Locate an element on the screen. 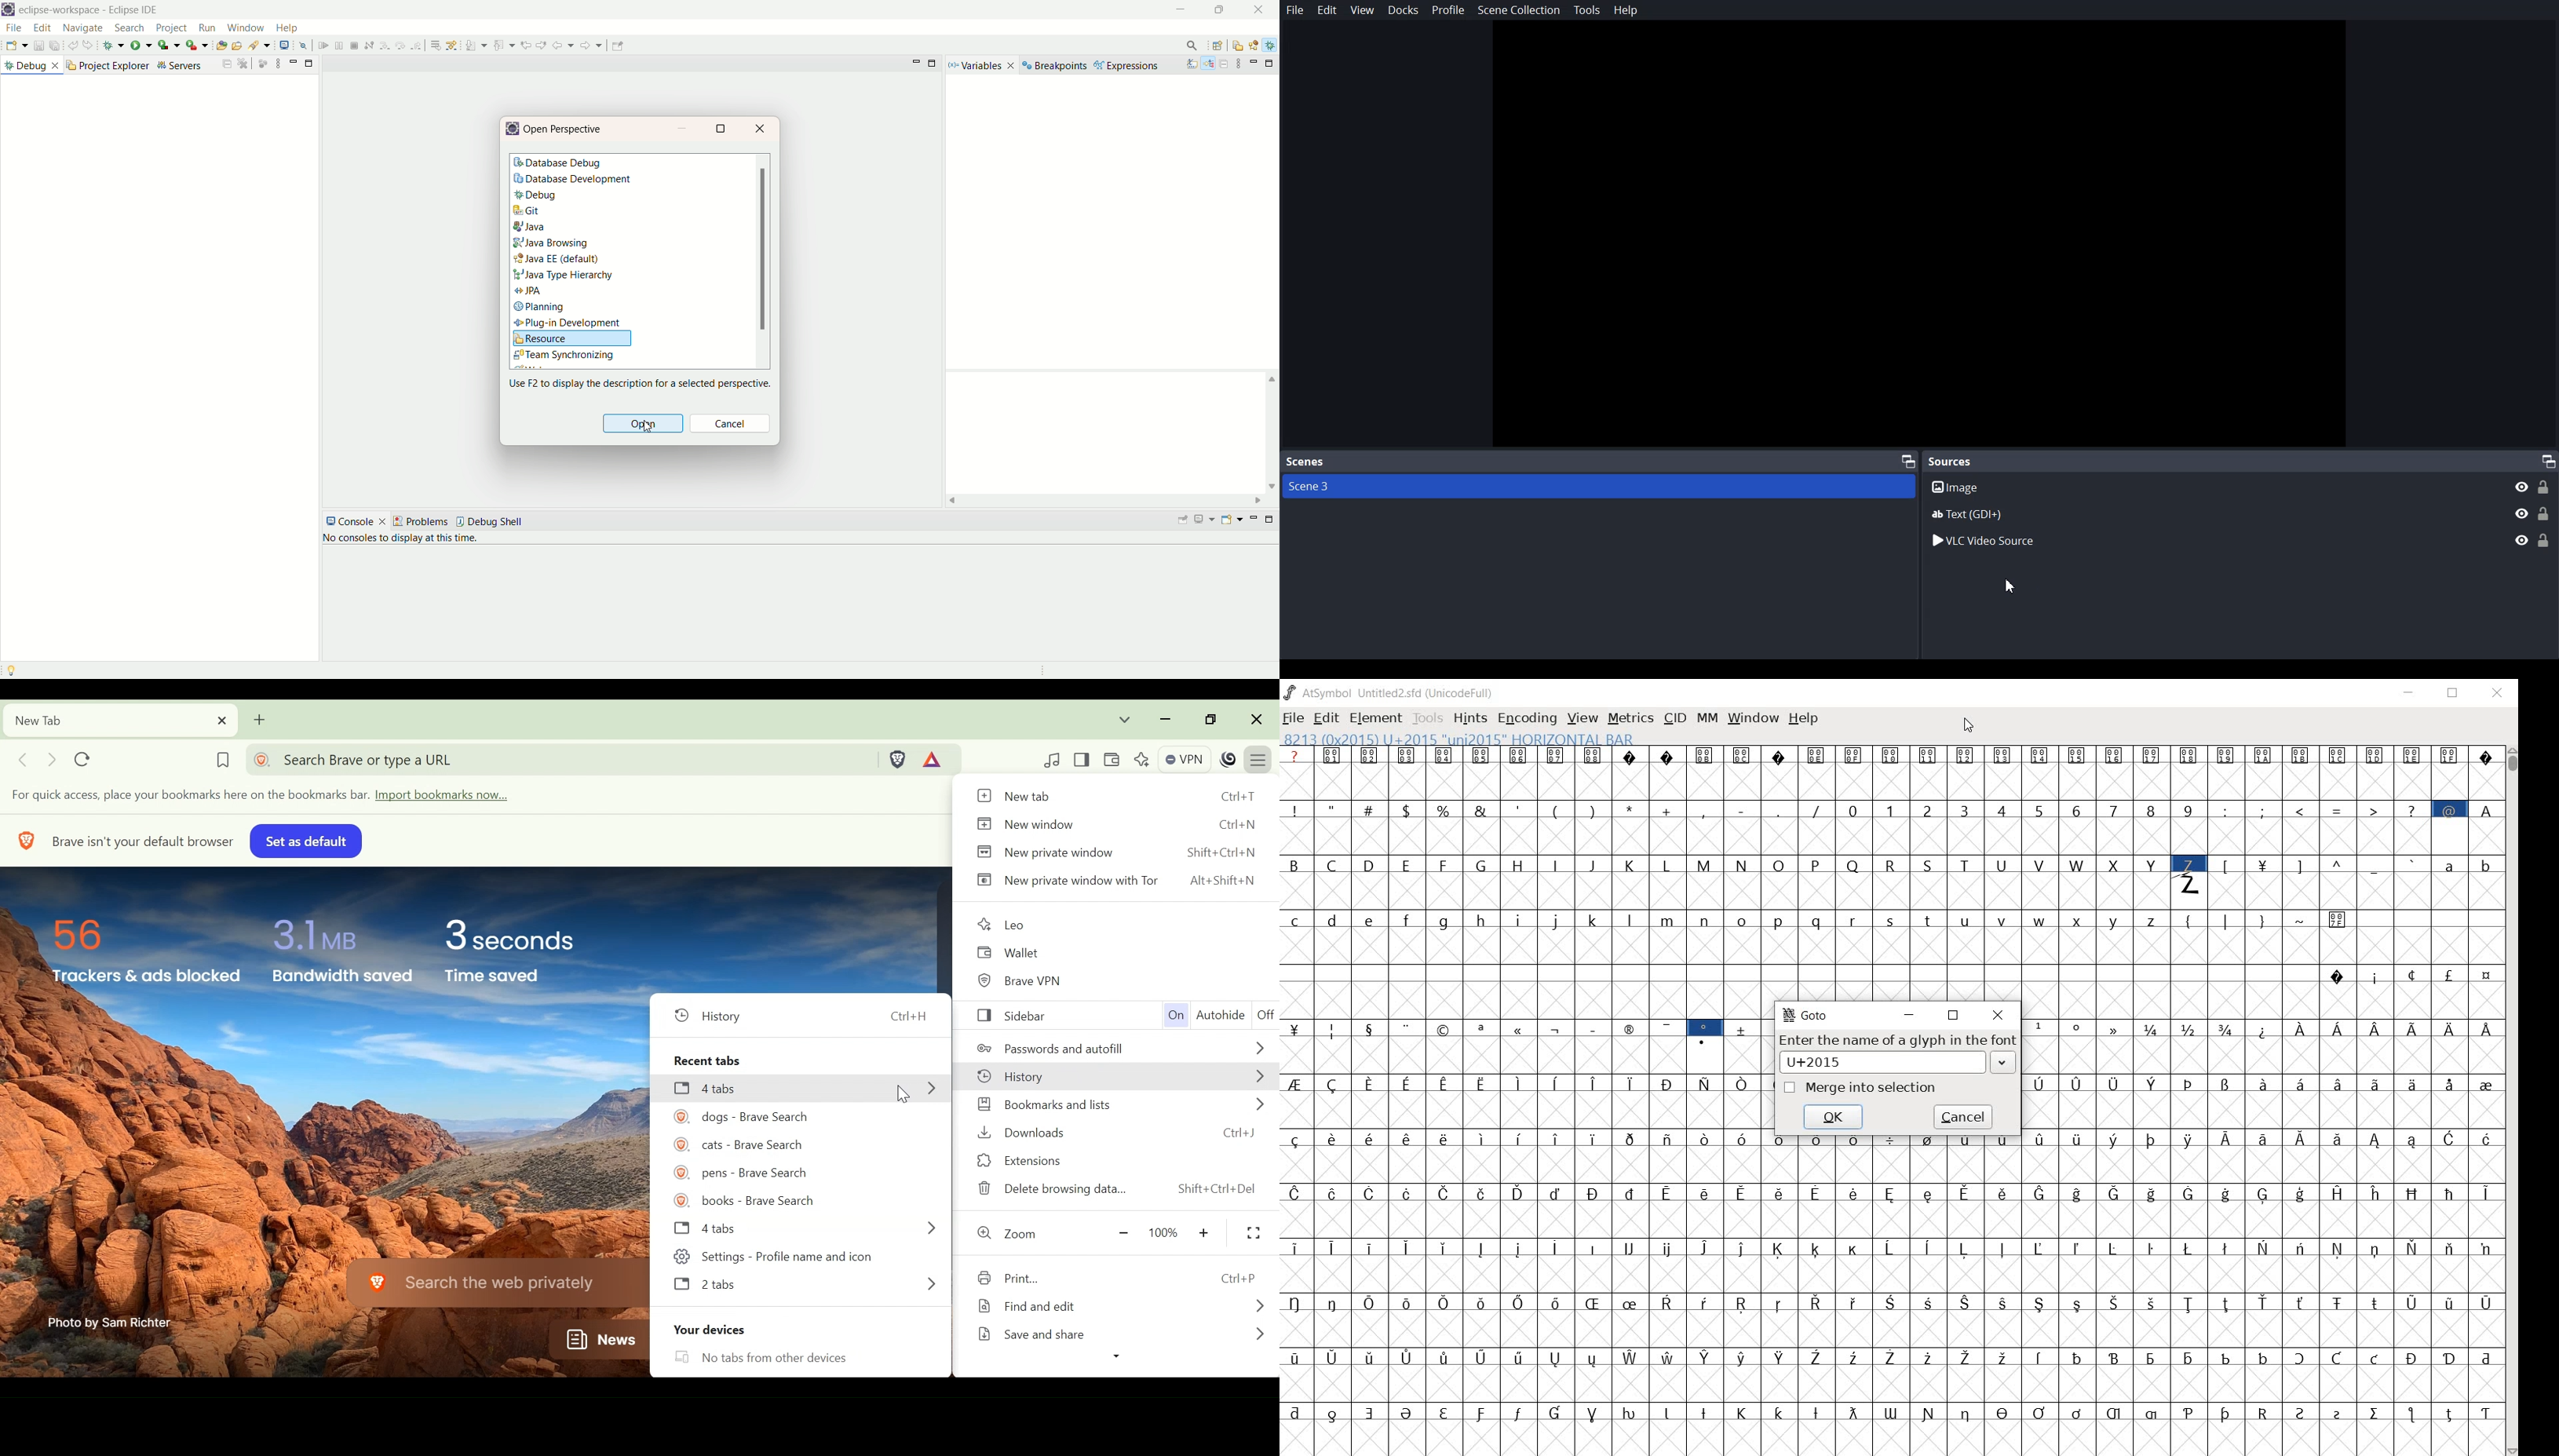 This screenshot has width=2576, height=1456. minimize is located at coordinates (294, 62).